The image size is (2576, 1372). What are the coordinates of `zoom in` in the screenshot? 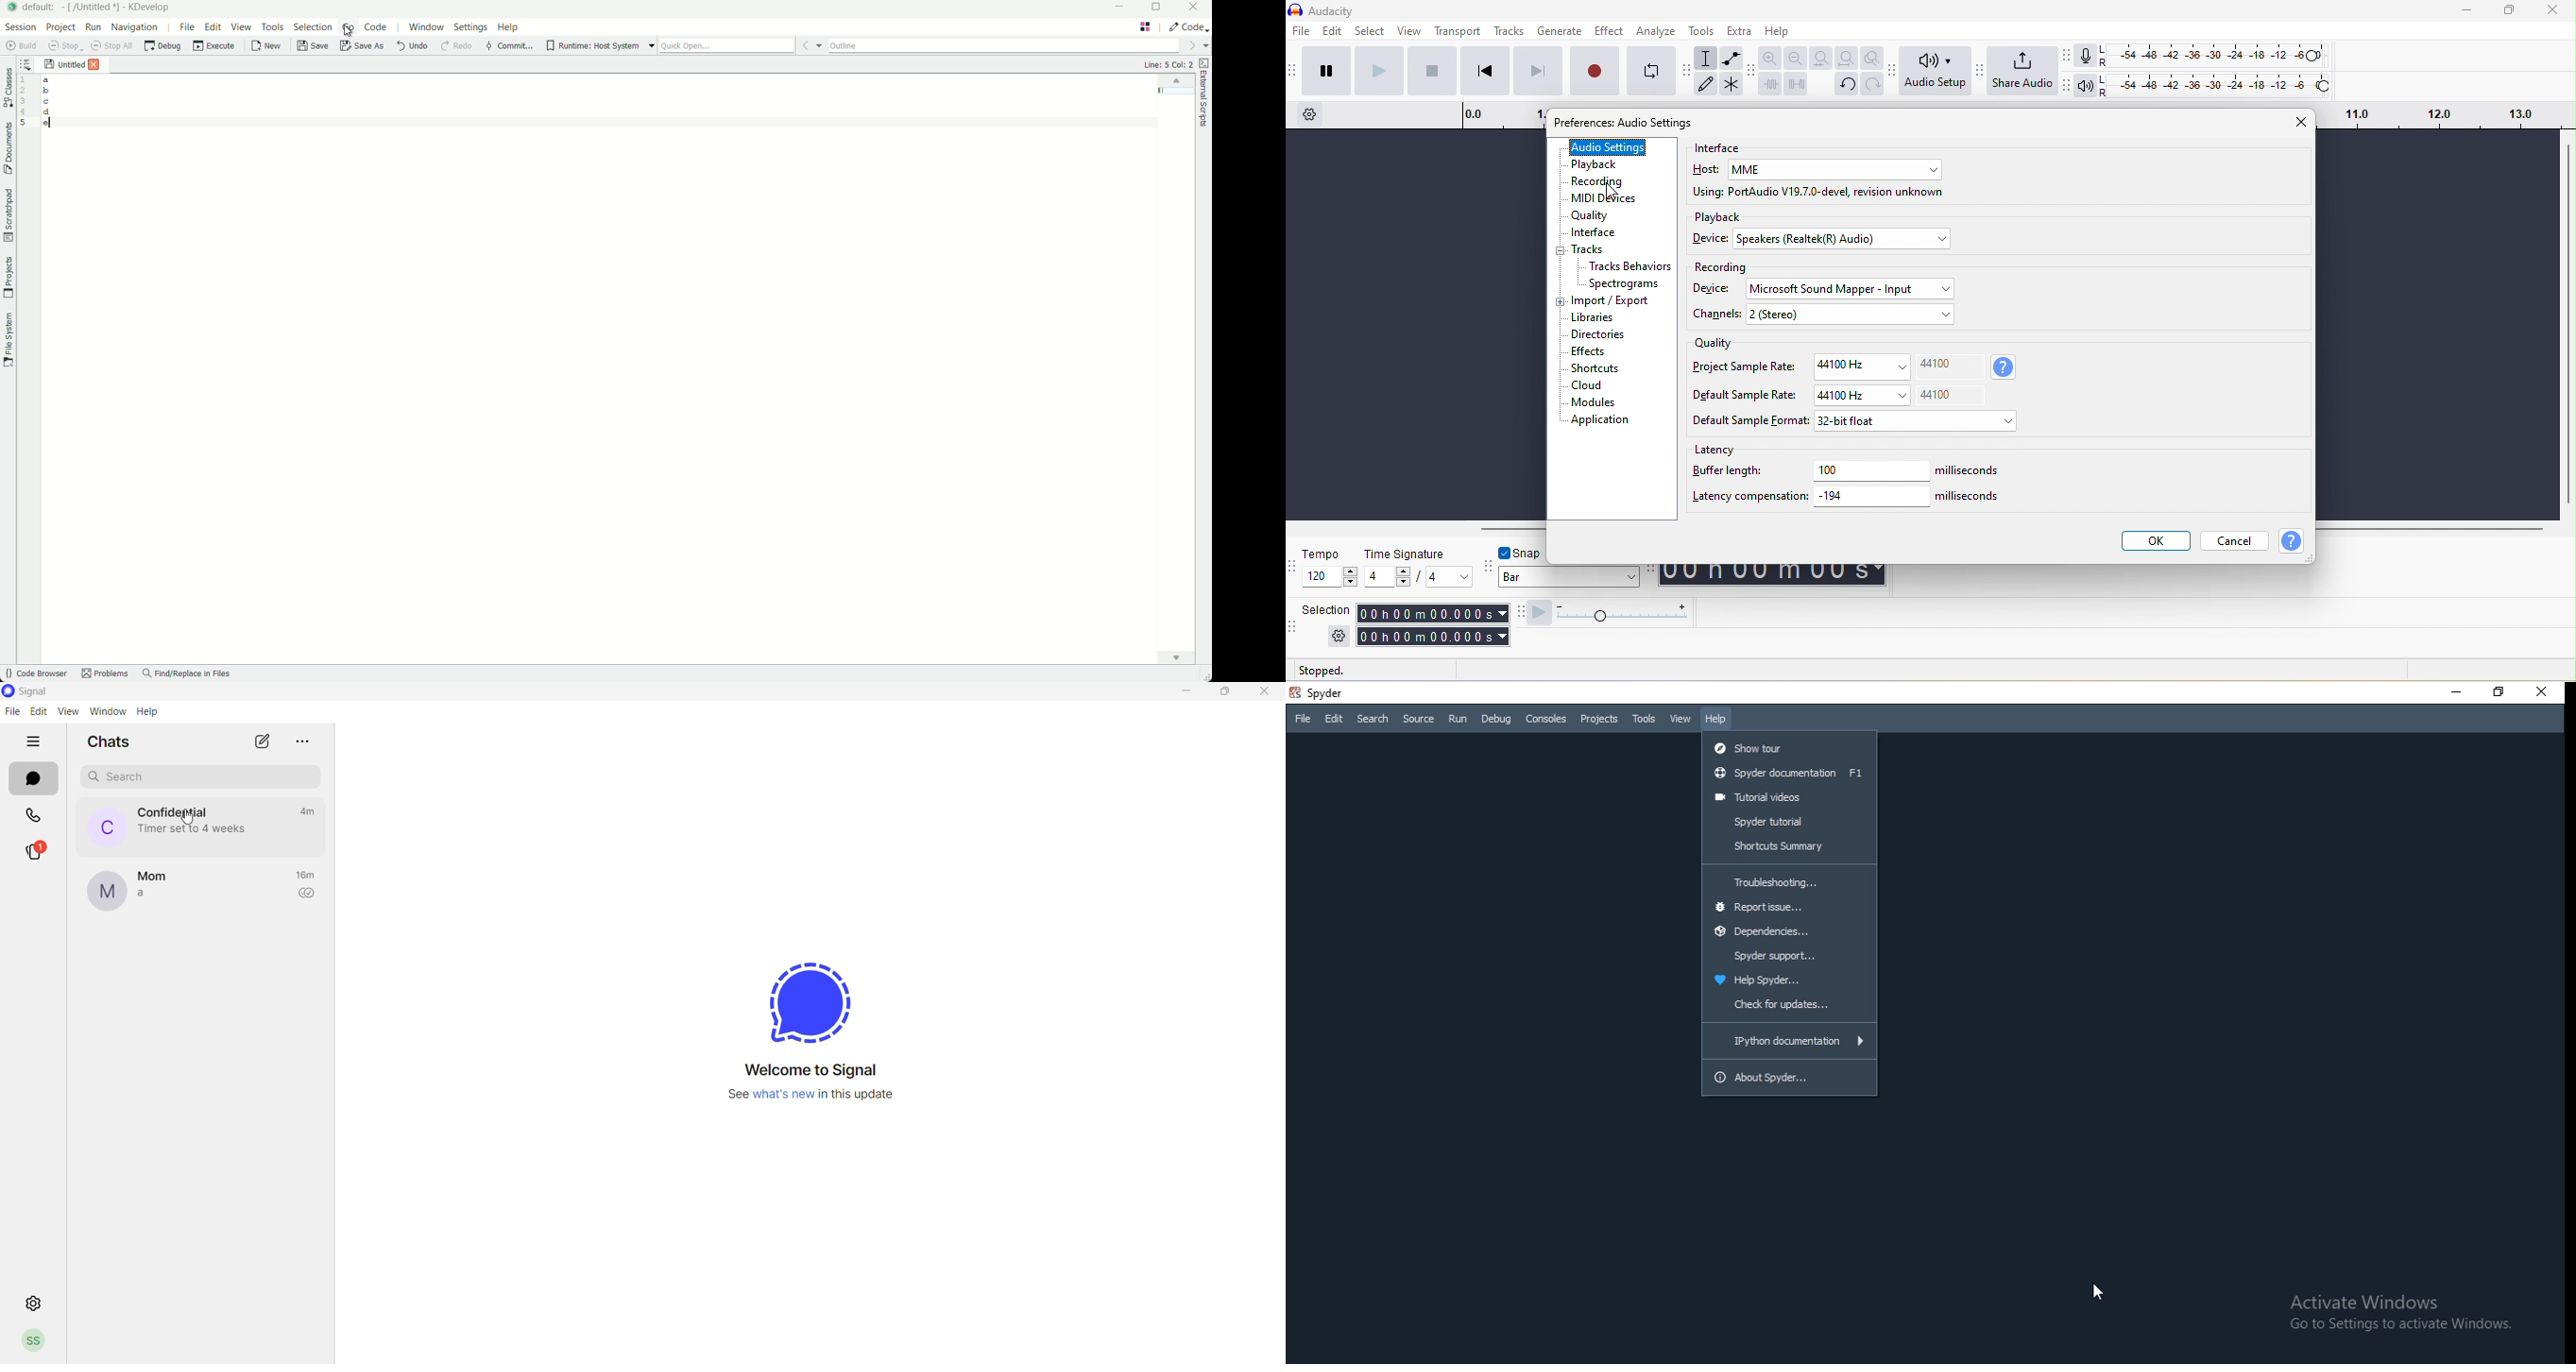 It's located at (1770, 60).